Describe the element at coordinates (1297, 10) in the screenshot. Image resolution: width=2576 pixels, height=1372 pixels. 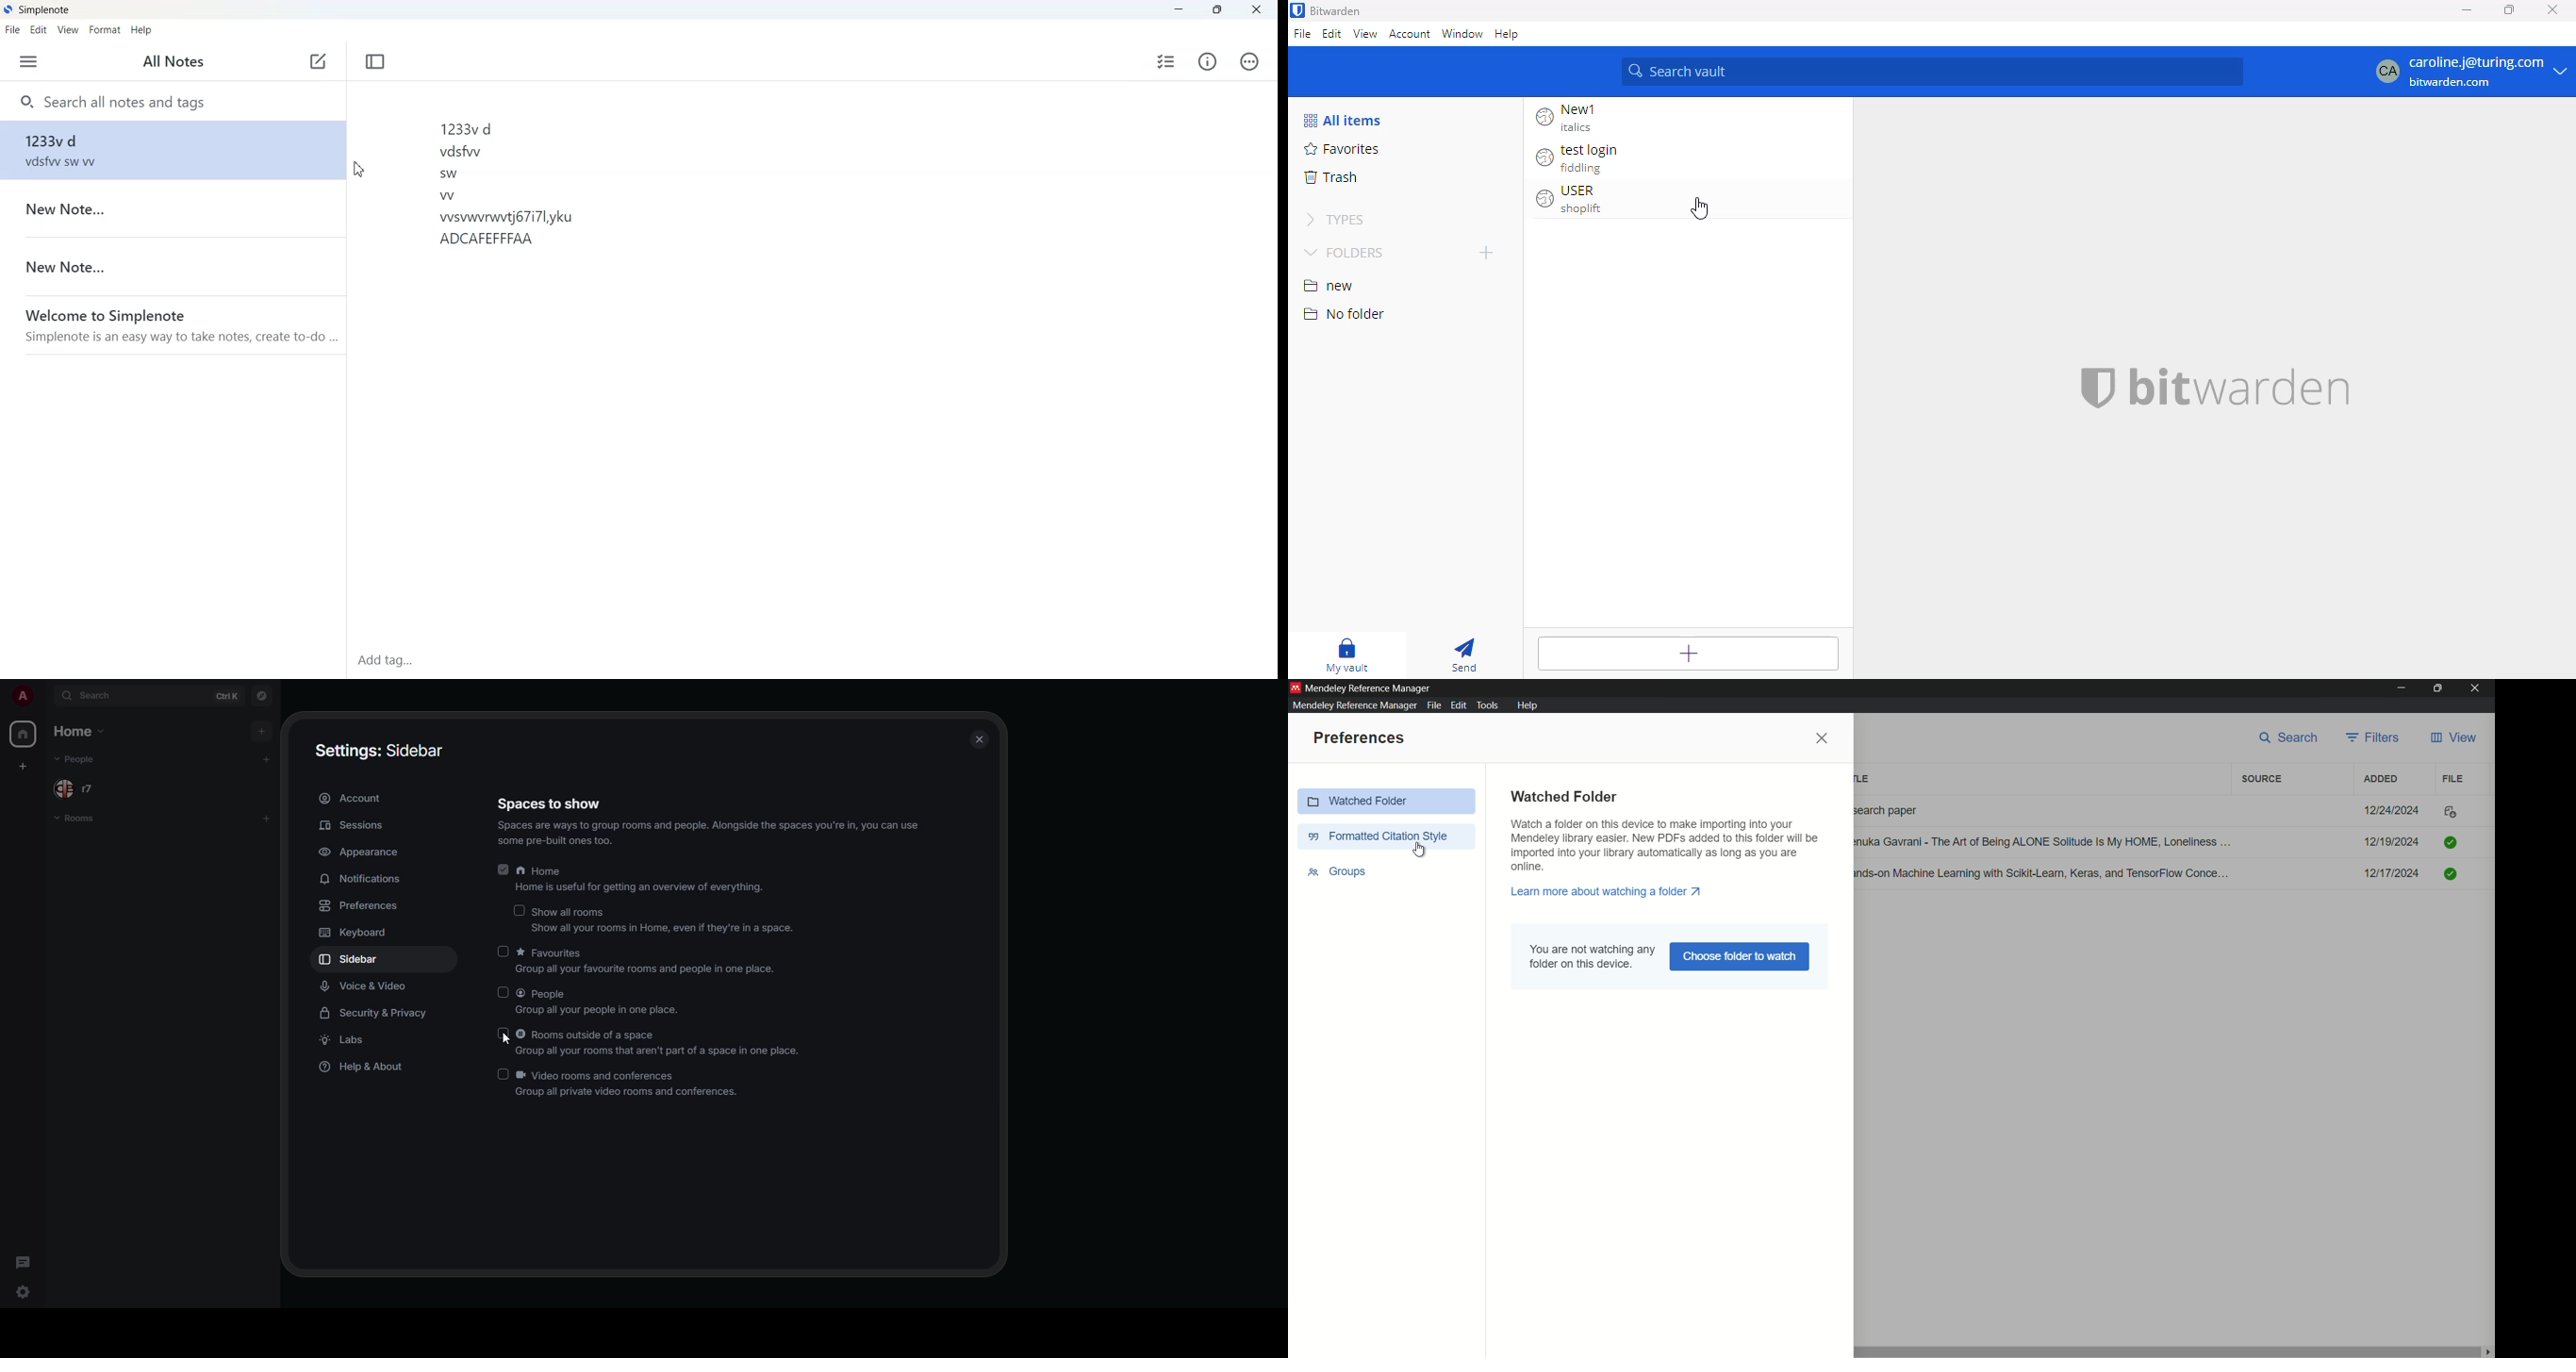
I see `logo` at that location.